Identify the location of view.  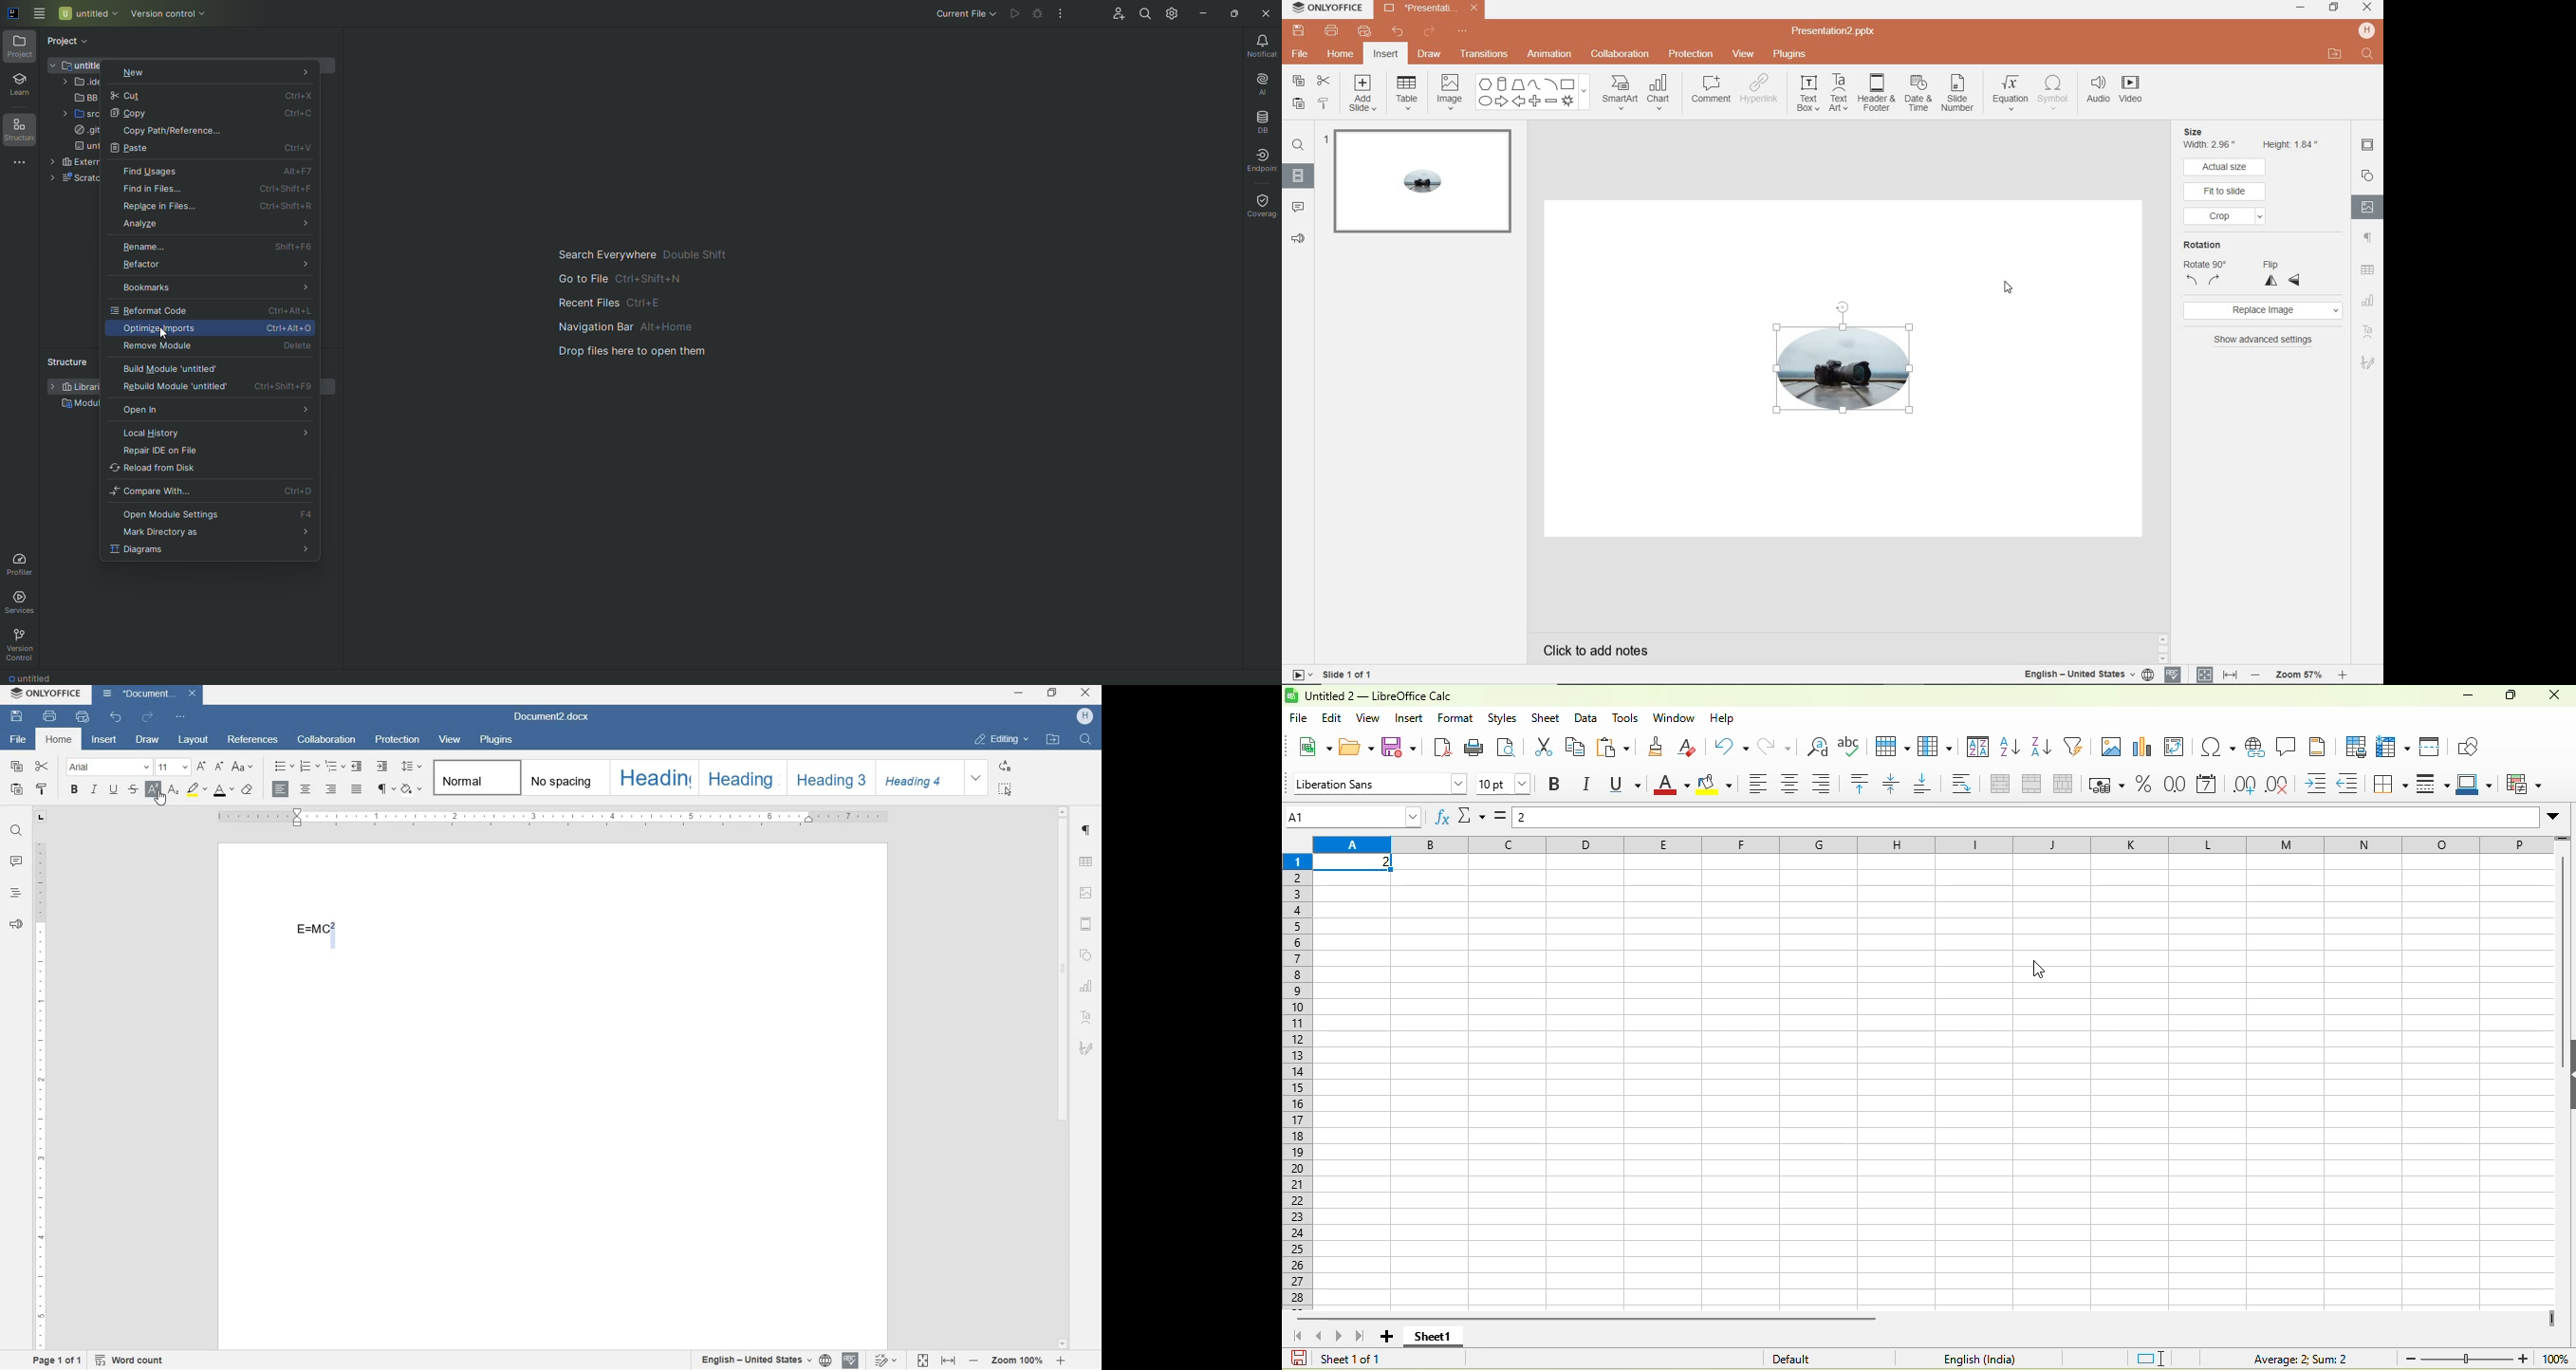
(1371, 718).